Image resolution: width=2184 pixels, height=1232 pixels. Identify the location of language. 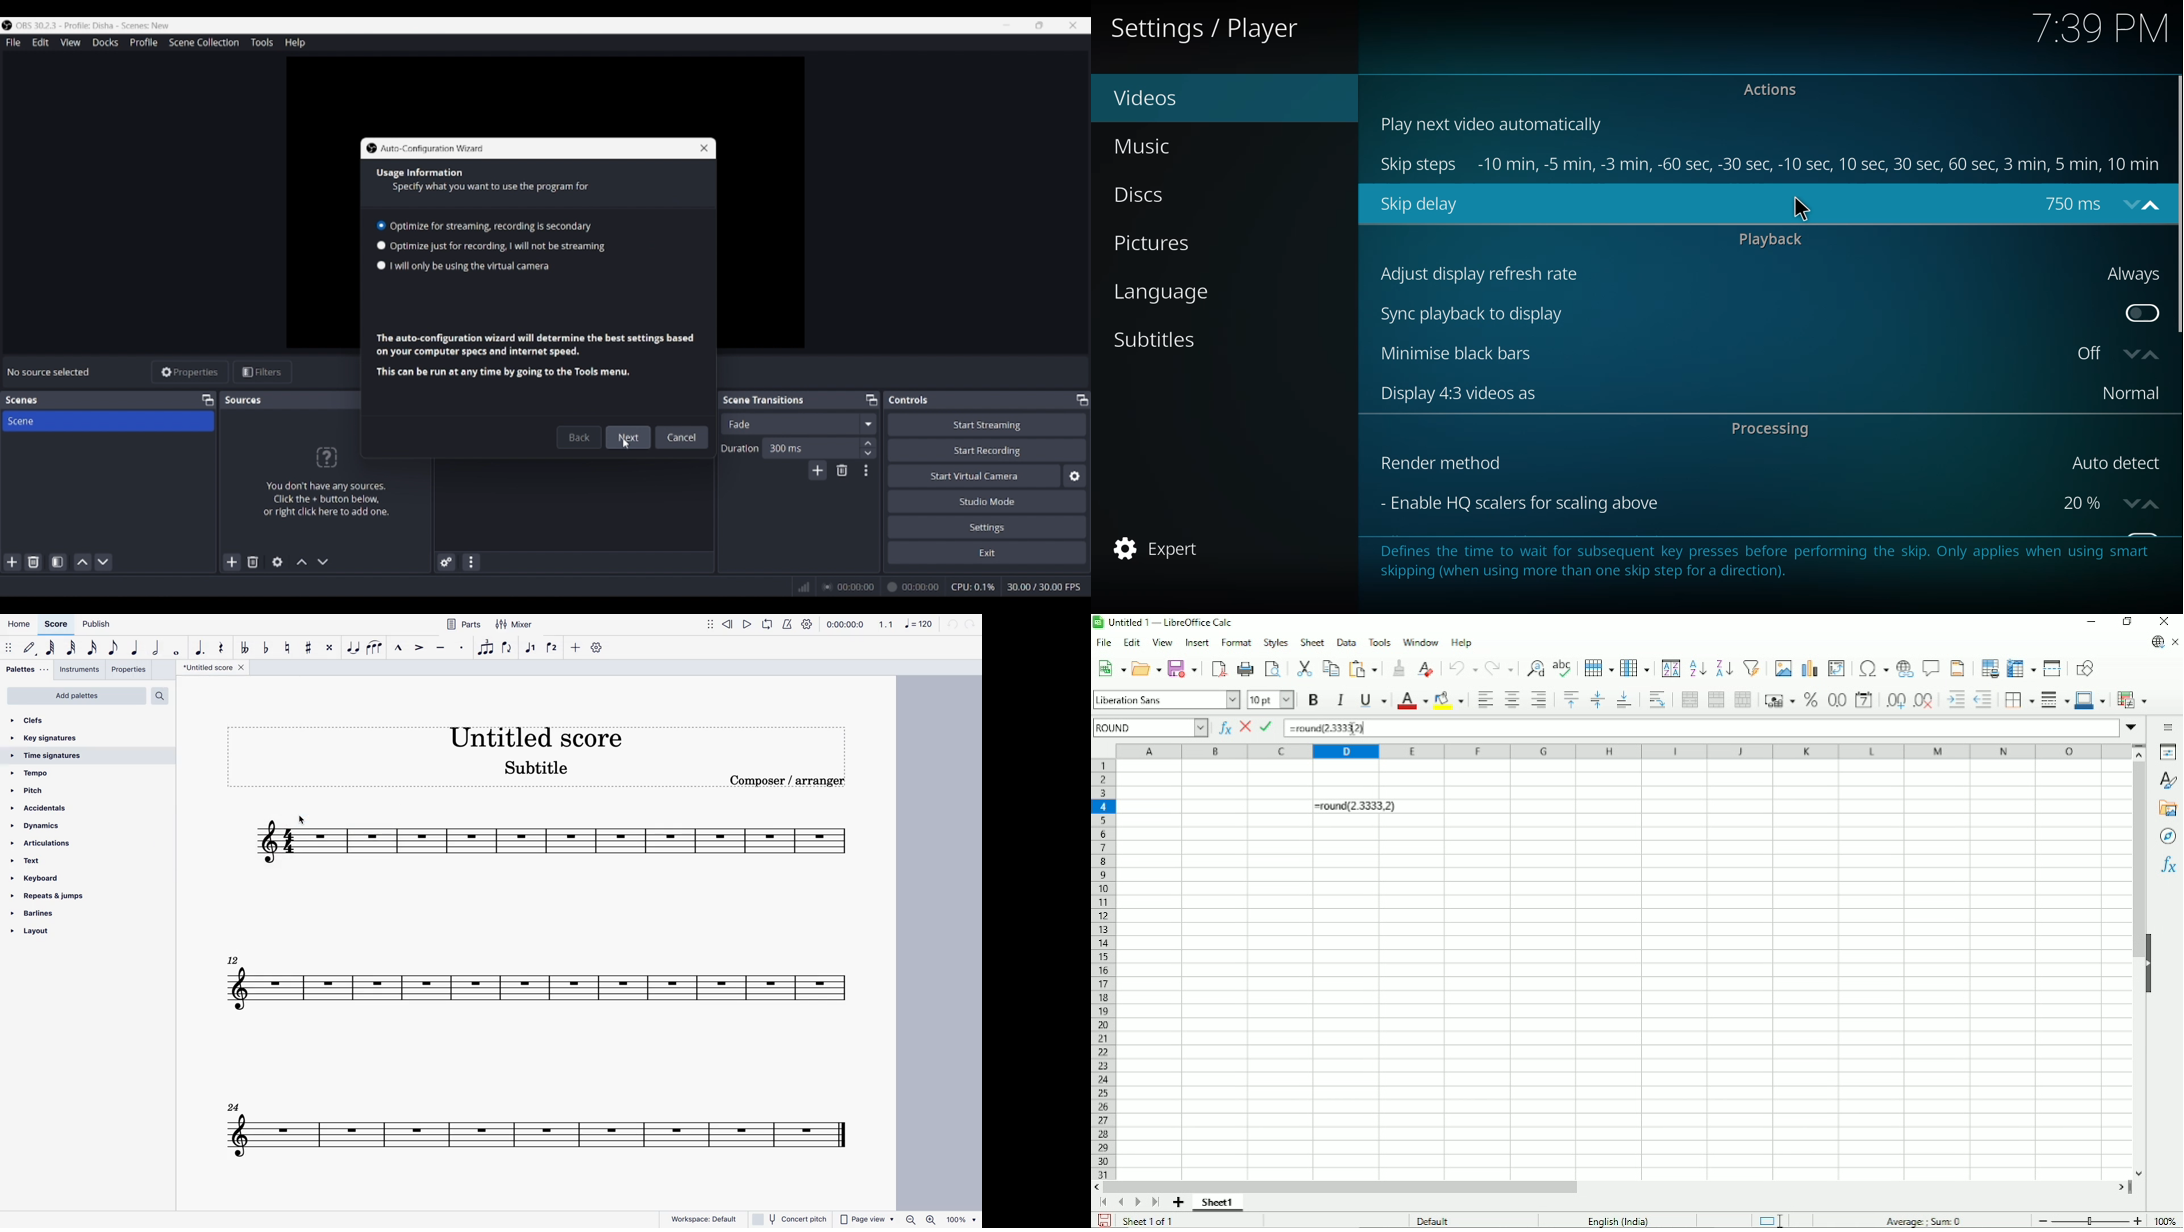
(1175, 294).